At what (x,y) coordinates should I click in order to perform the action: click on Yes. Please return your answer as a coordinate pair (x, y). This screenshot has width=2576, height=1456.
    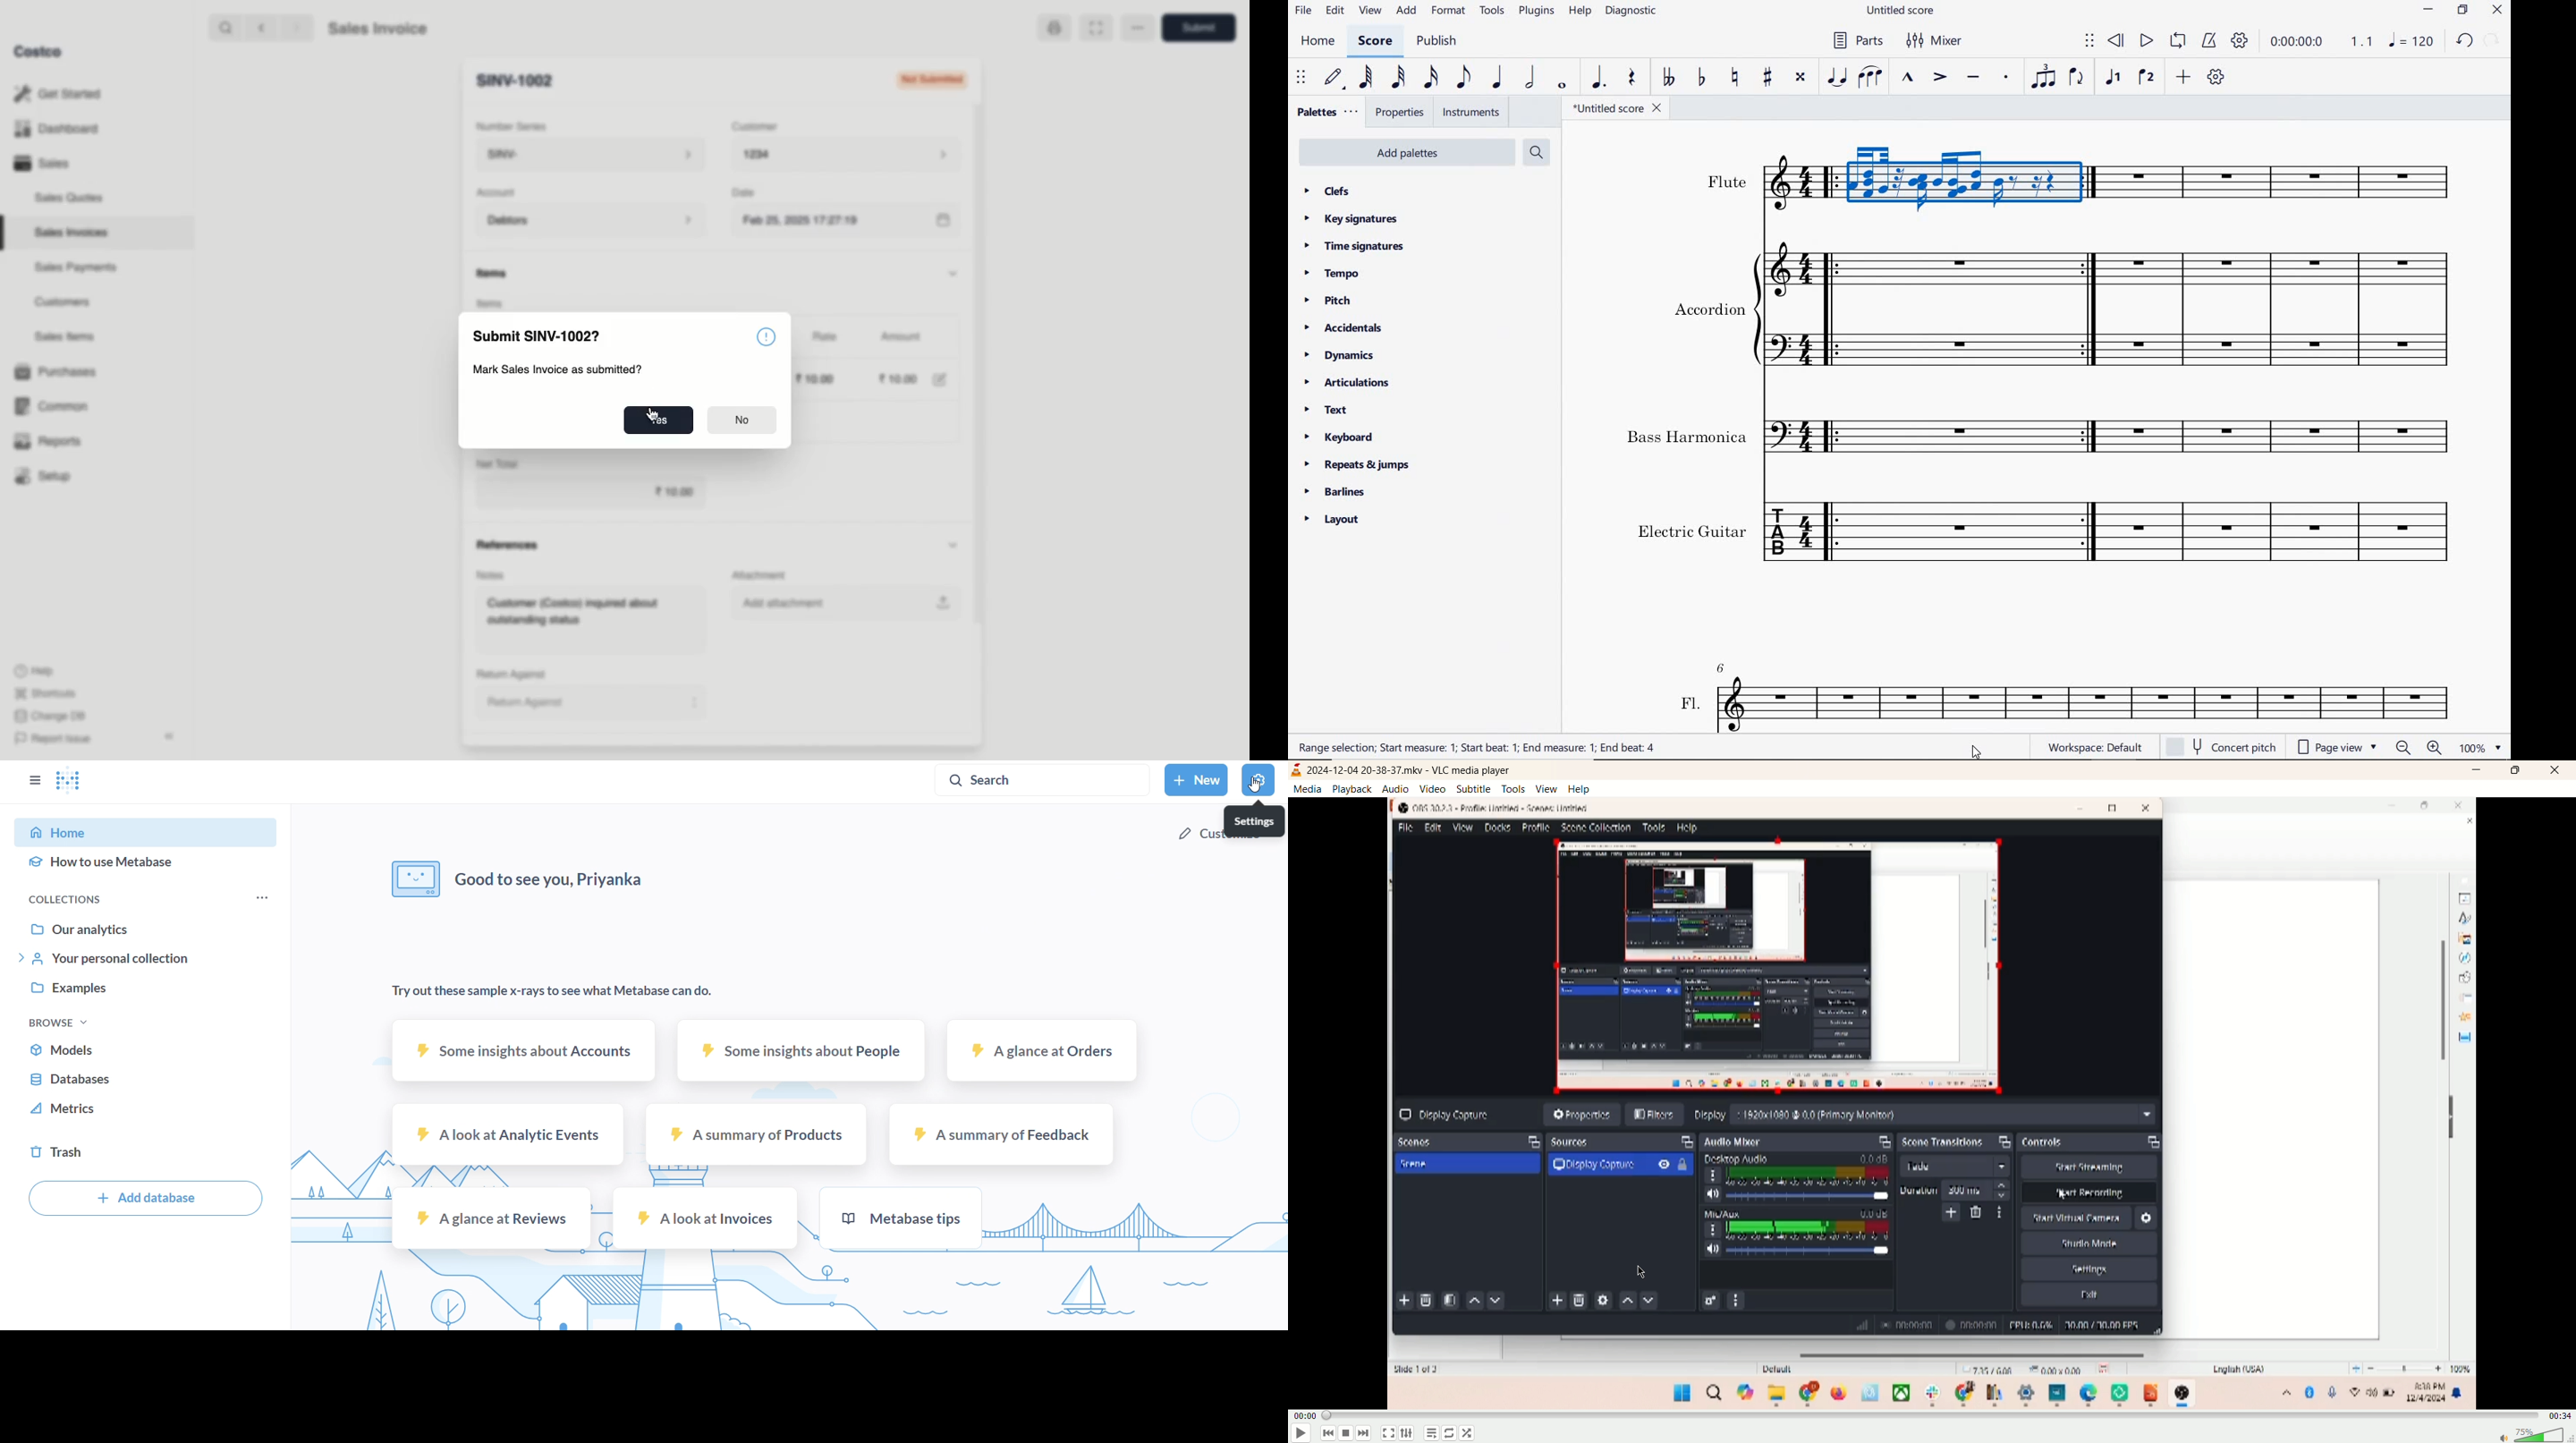
    Looking at the image, I should click on (657, 421).